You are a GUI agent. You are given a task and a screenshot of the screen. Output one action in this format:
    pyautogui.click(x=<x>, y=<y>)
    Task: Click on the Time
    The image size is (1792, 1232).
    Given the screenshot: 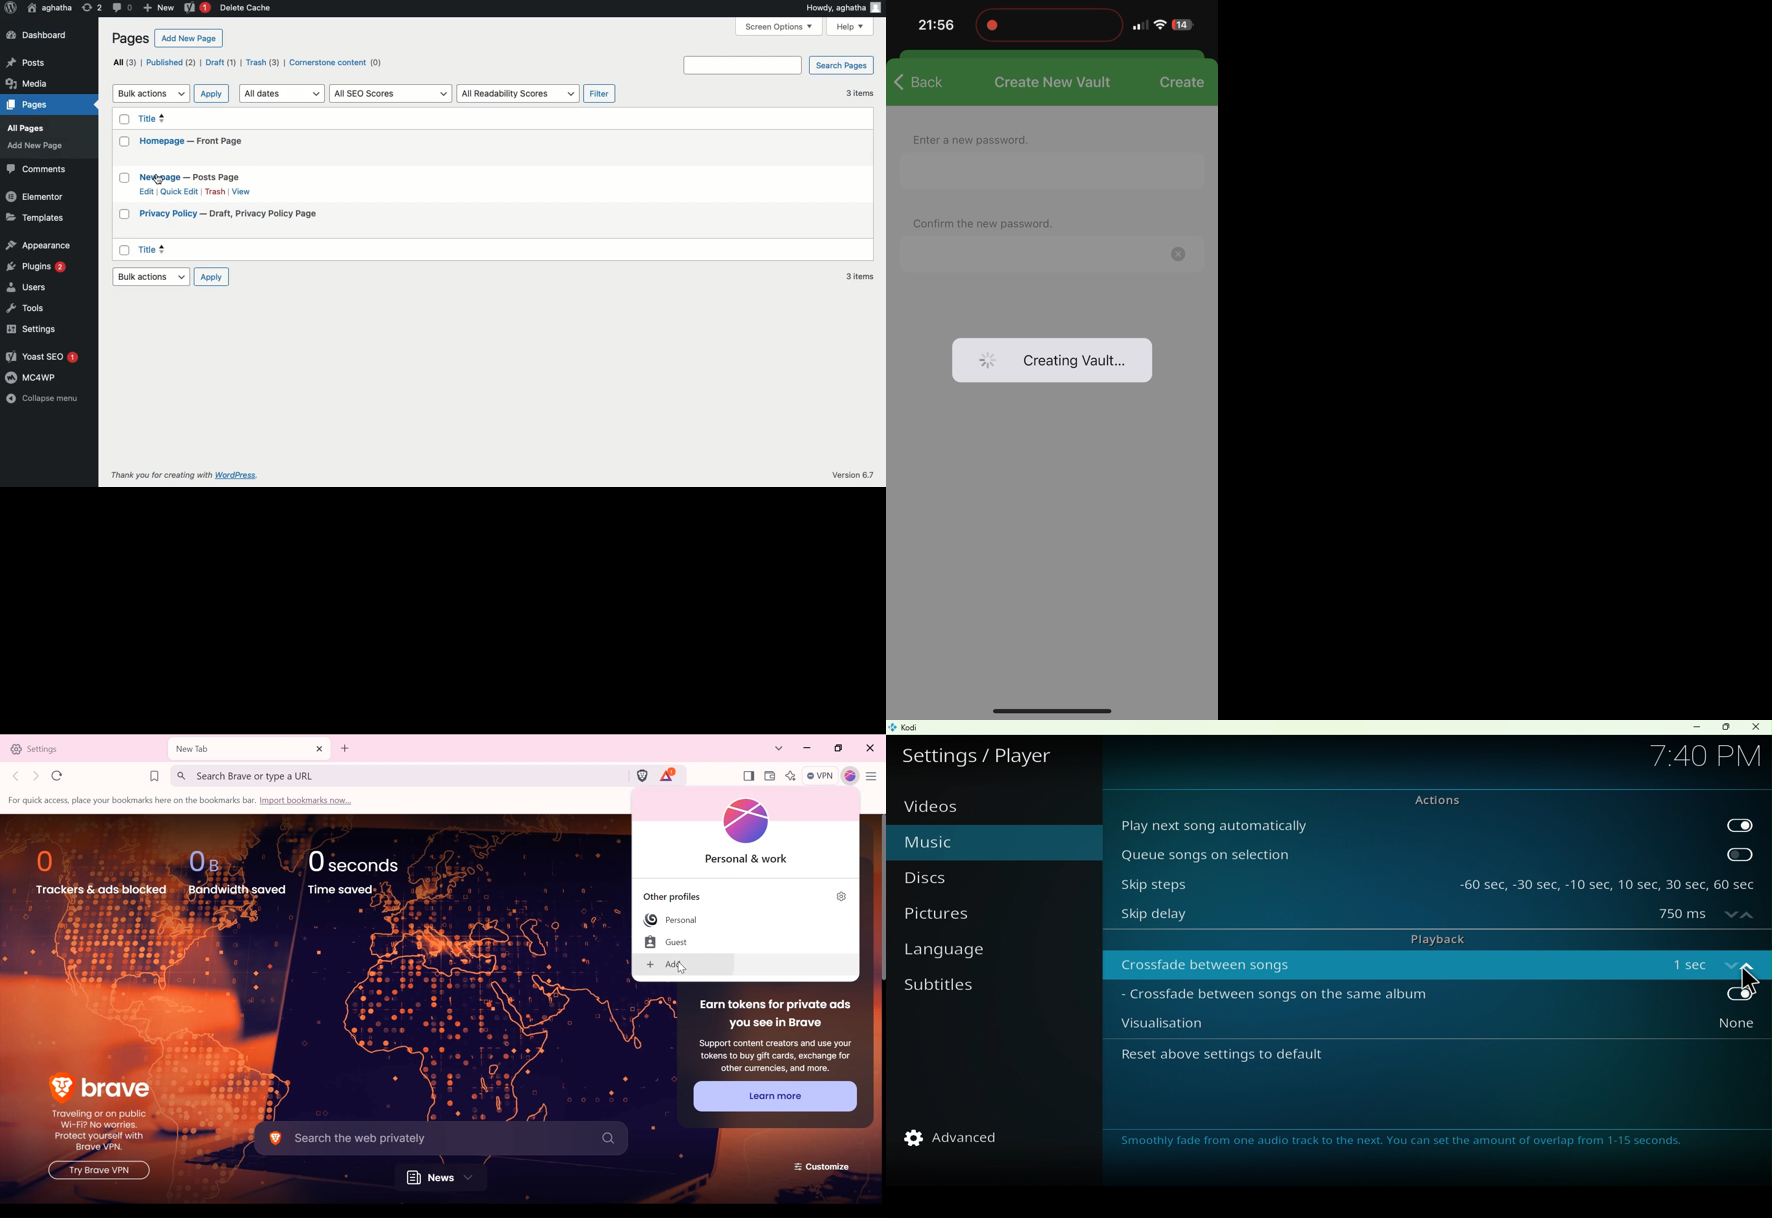 What is the action you would take?
    pyautogui.click(x=1705, y=754)
    